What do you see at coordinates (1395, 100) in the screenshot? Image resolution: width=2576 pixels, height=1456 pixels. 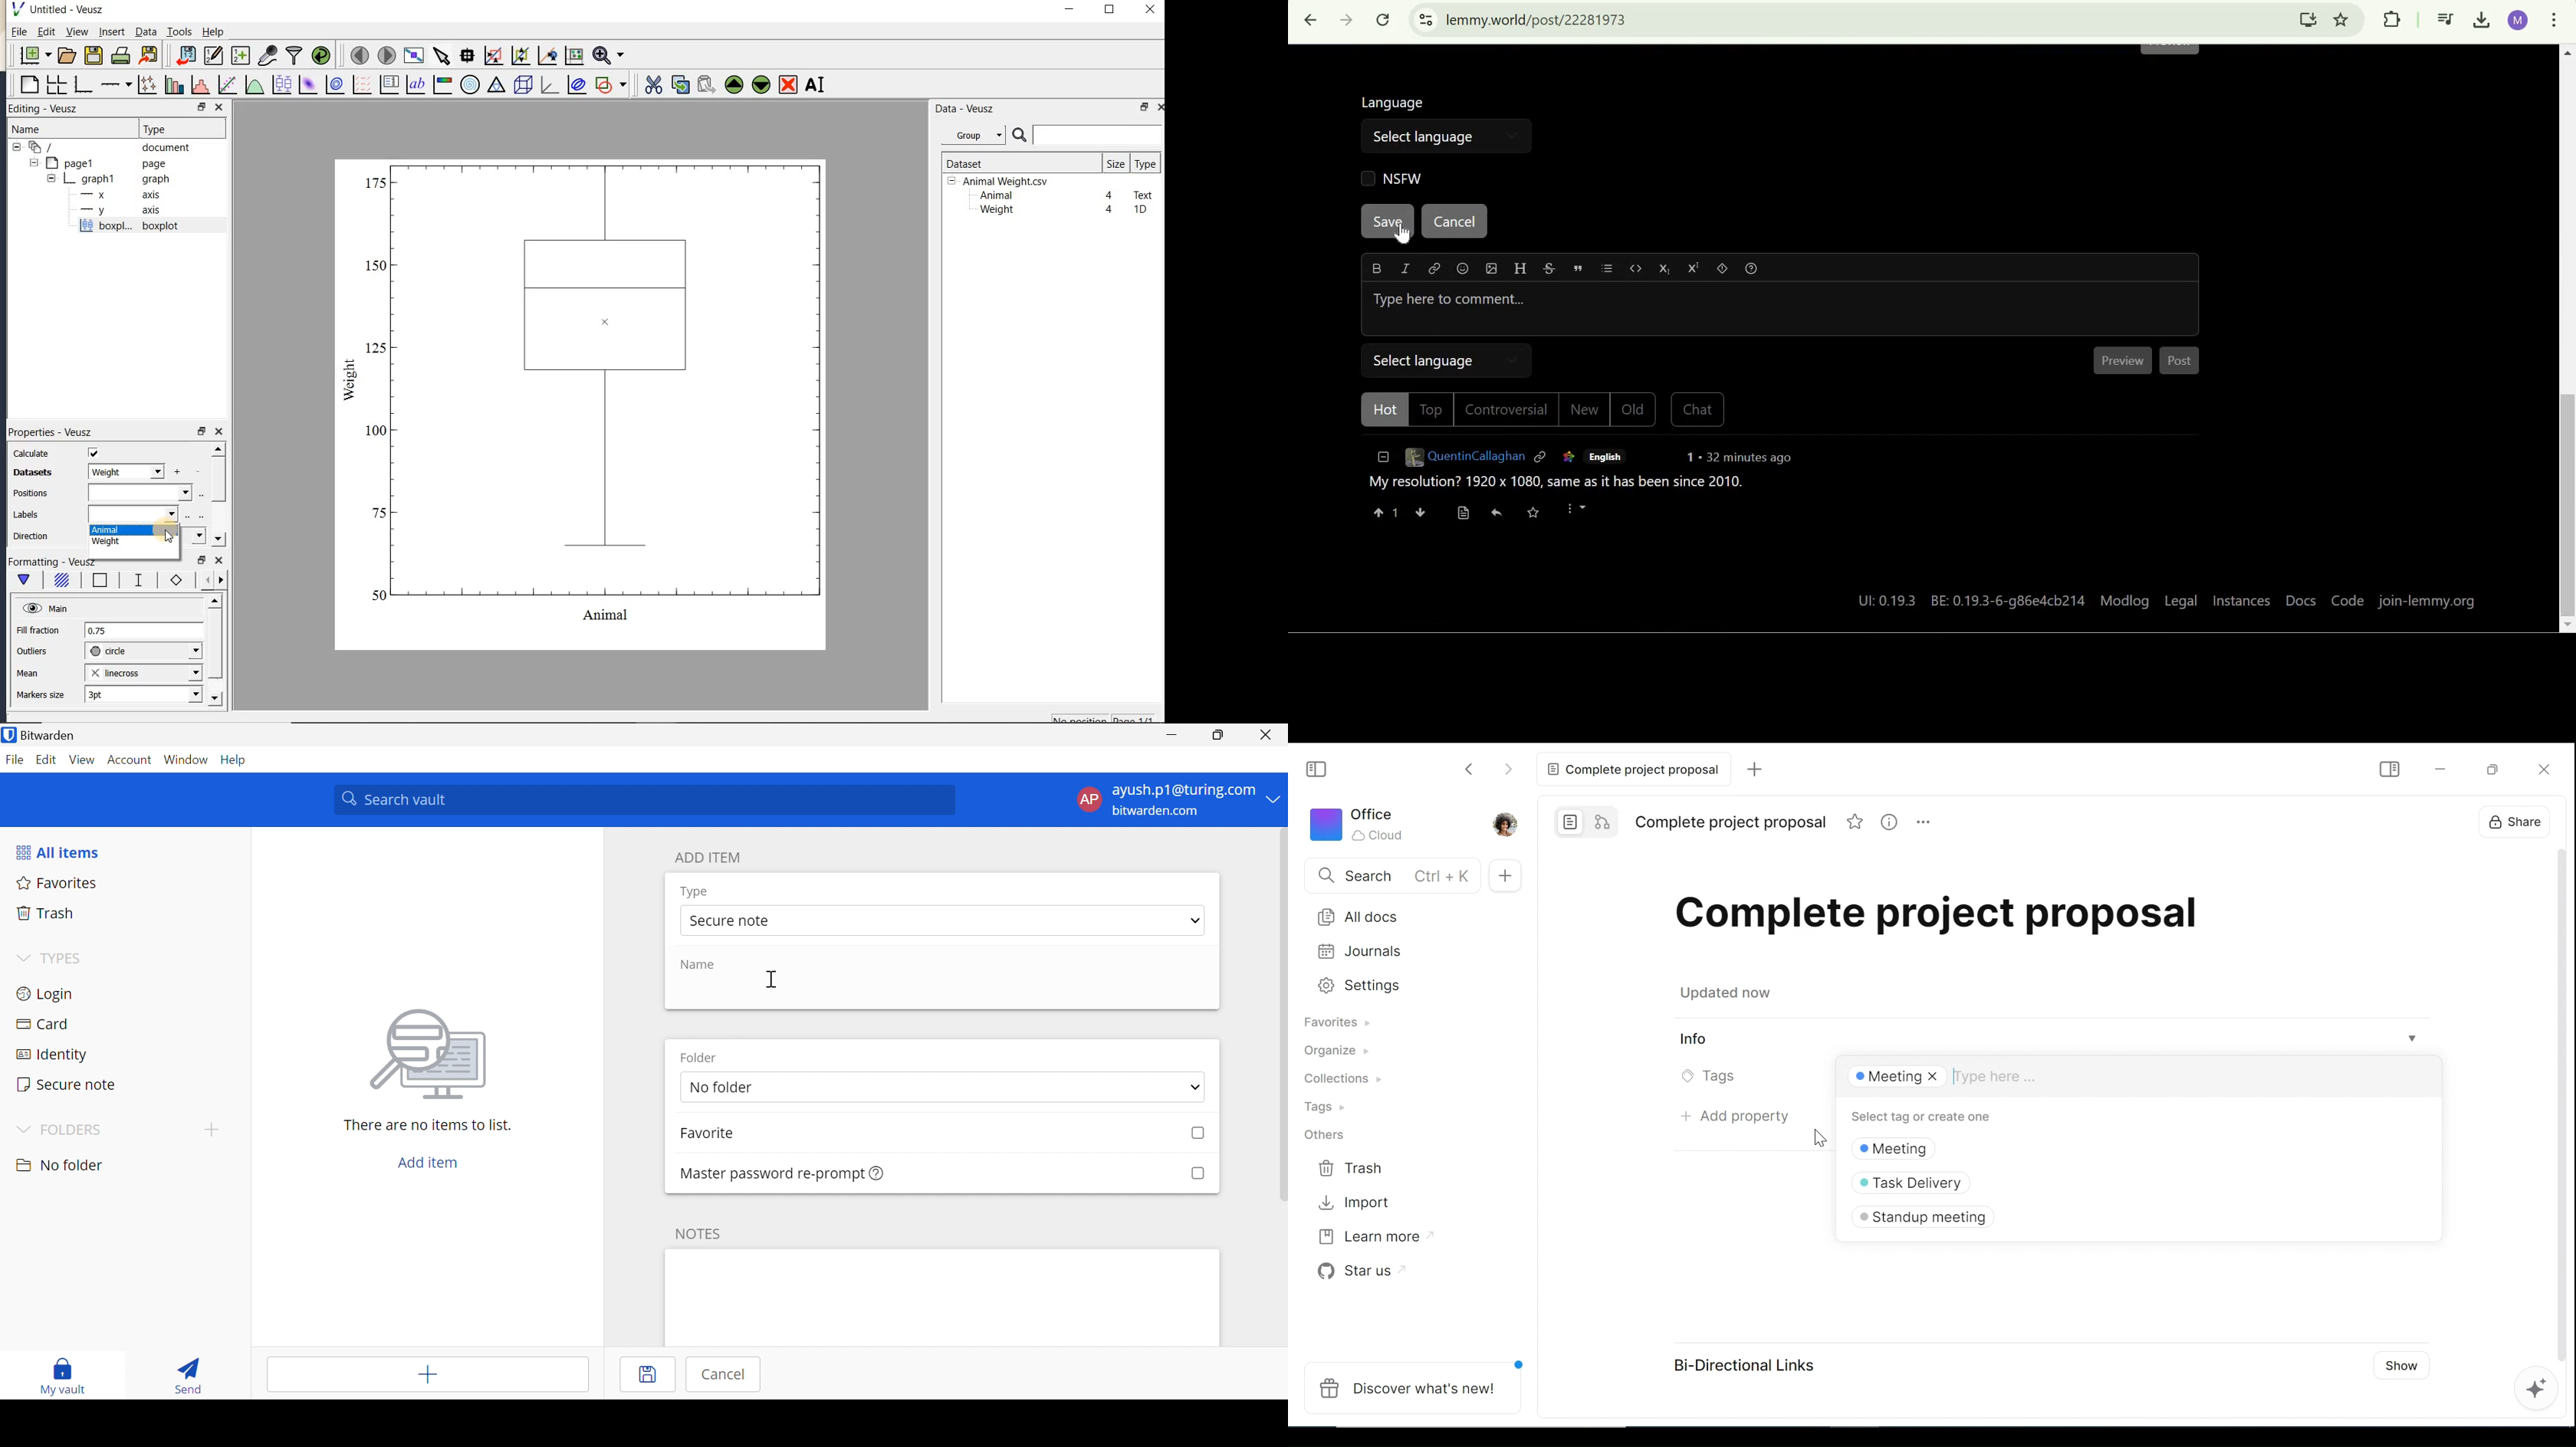 I see `Language` at bounding box center [1395, 100].